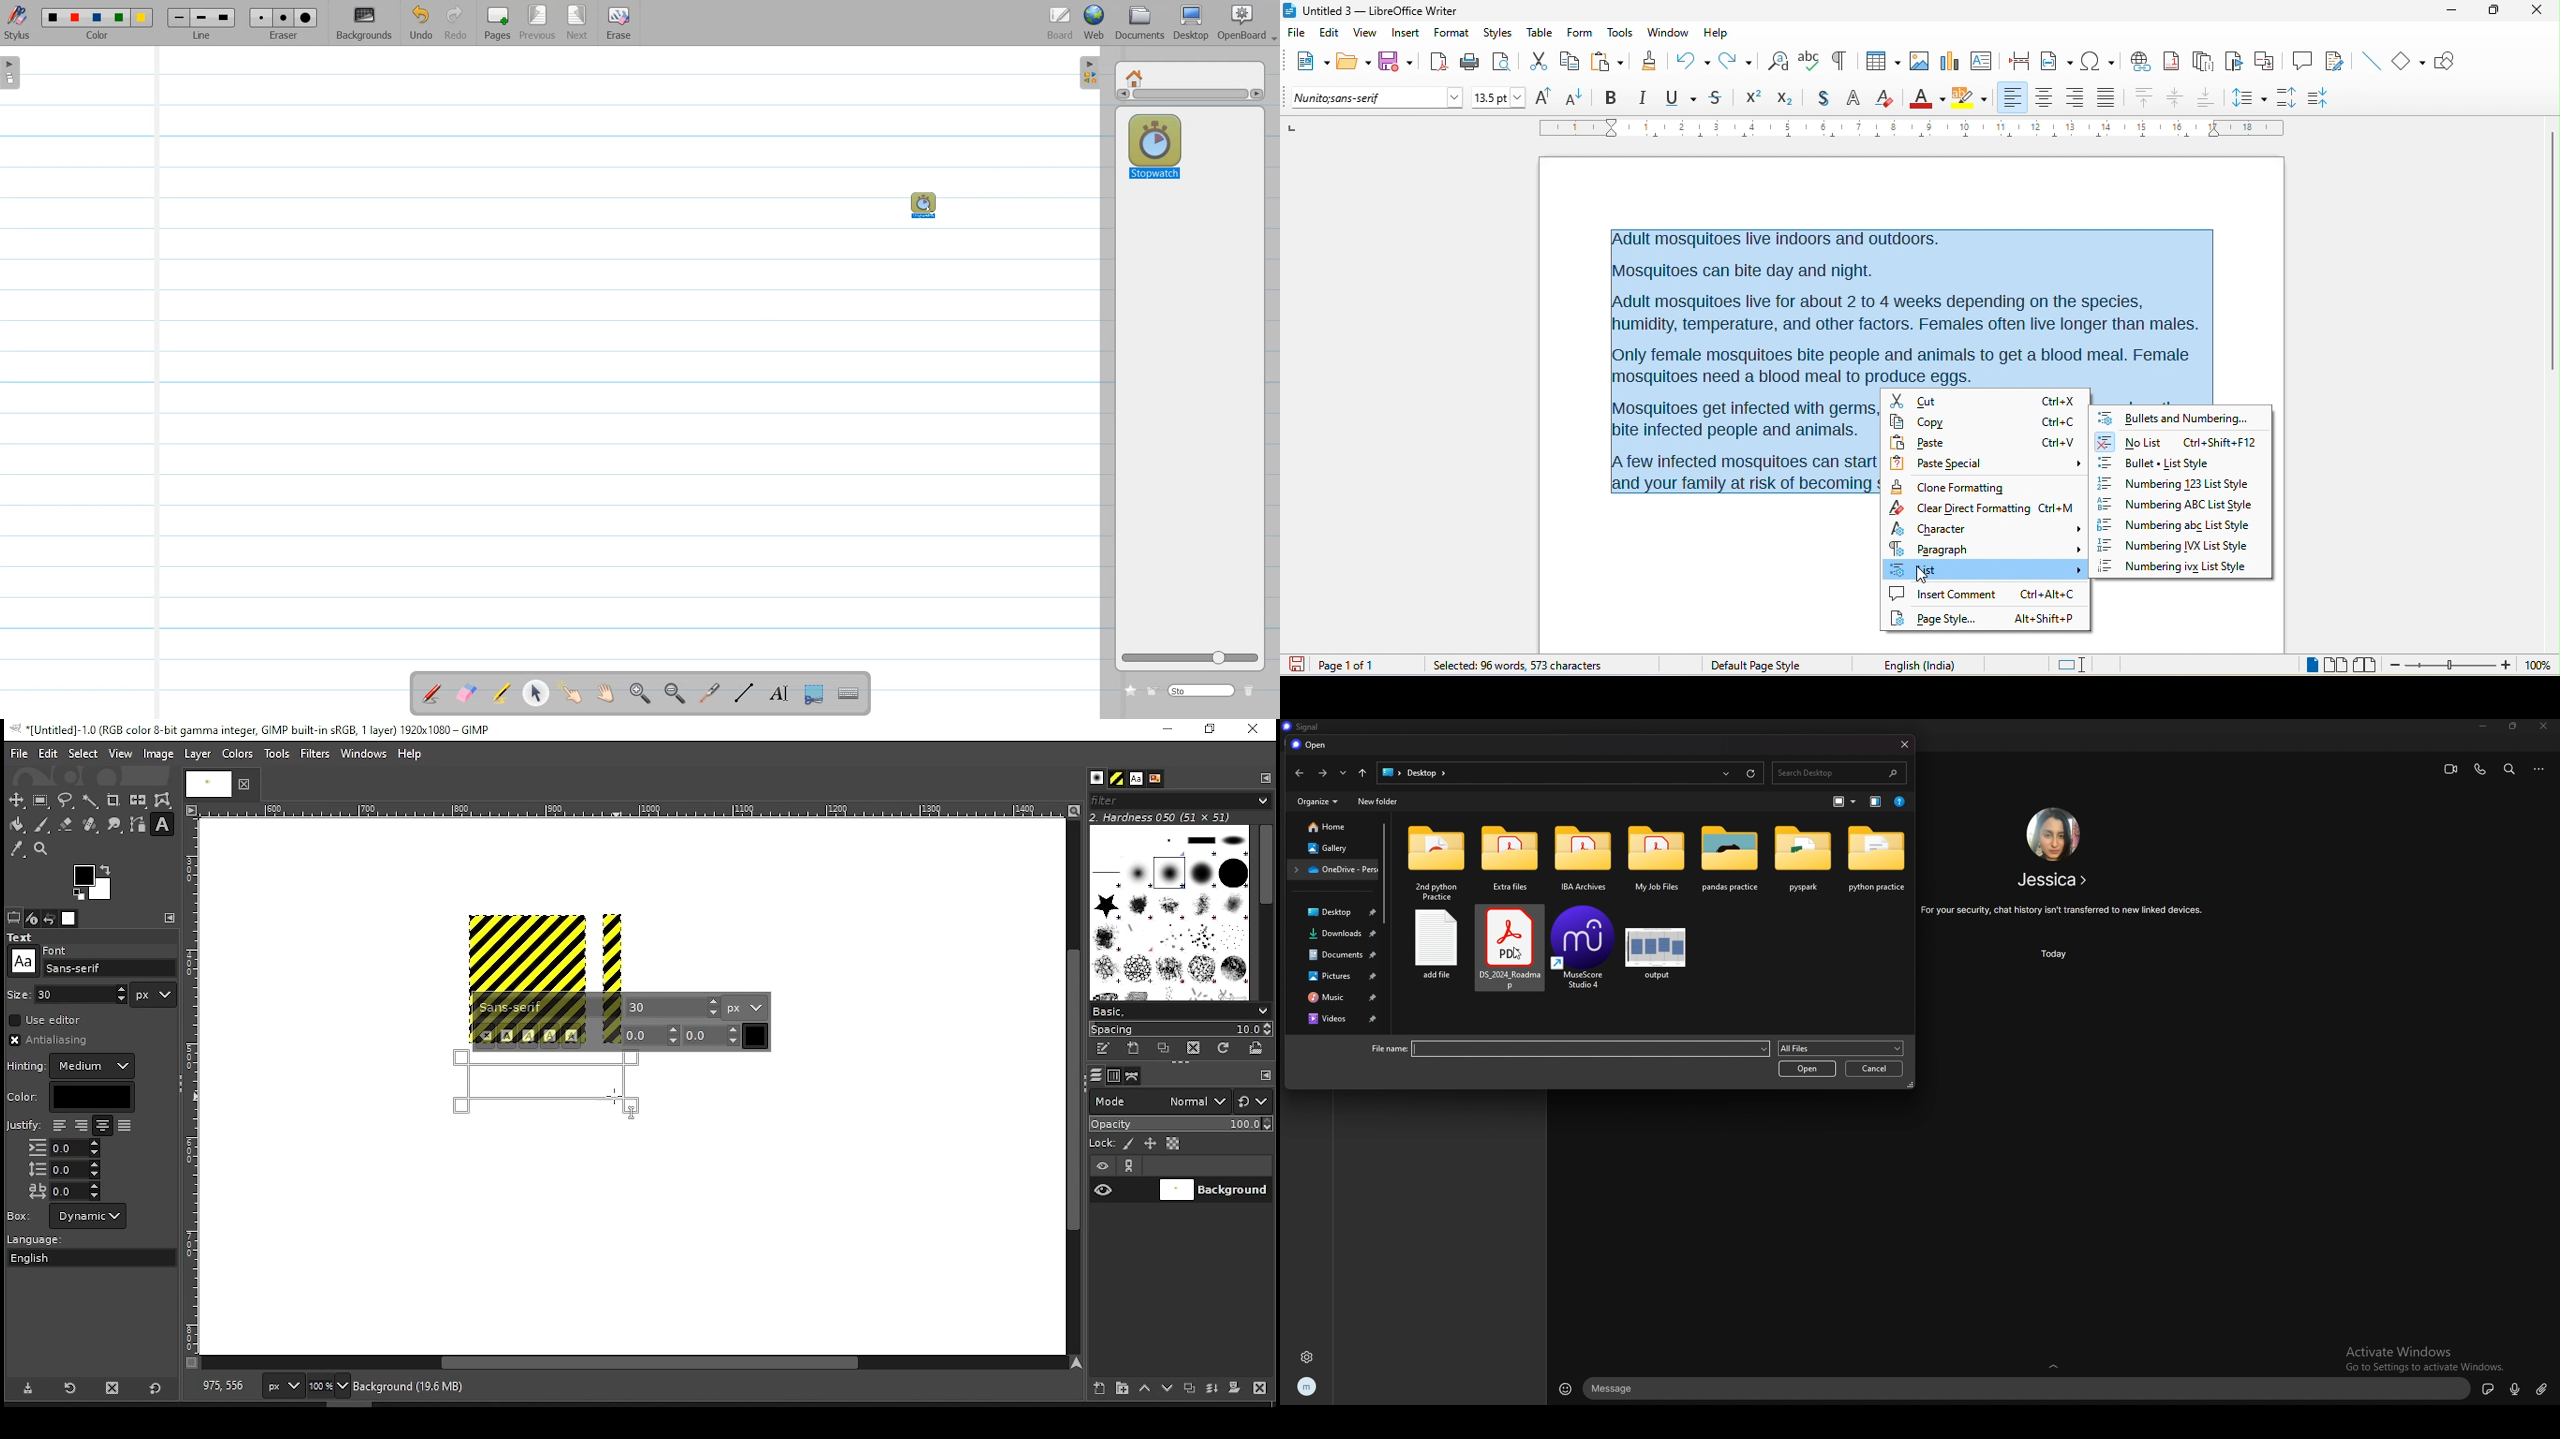 This screenshot has height=1456, width=2576. Describe the element at coordinates (709, 694) in the screenshot. I see `Virtual laser pointer` at that location.